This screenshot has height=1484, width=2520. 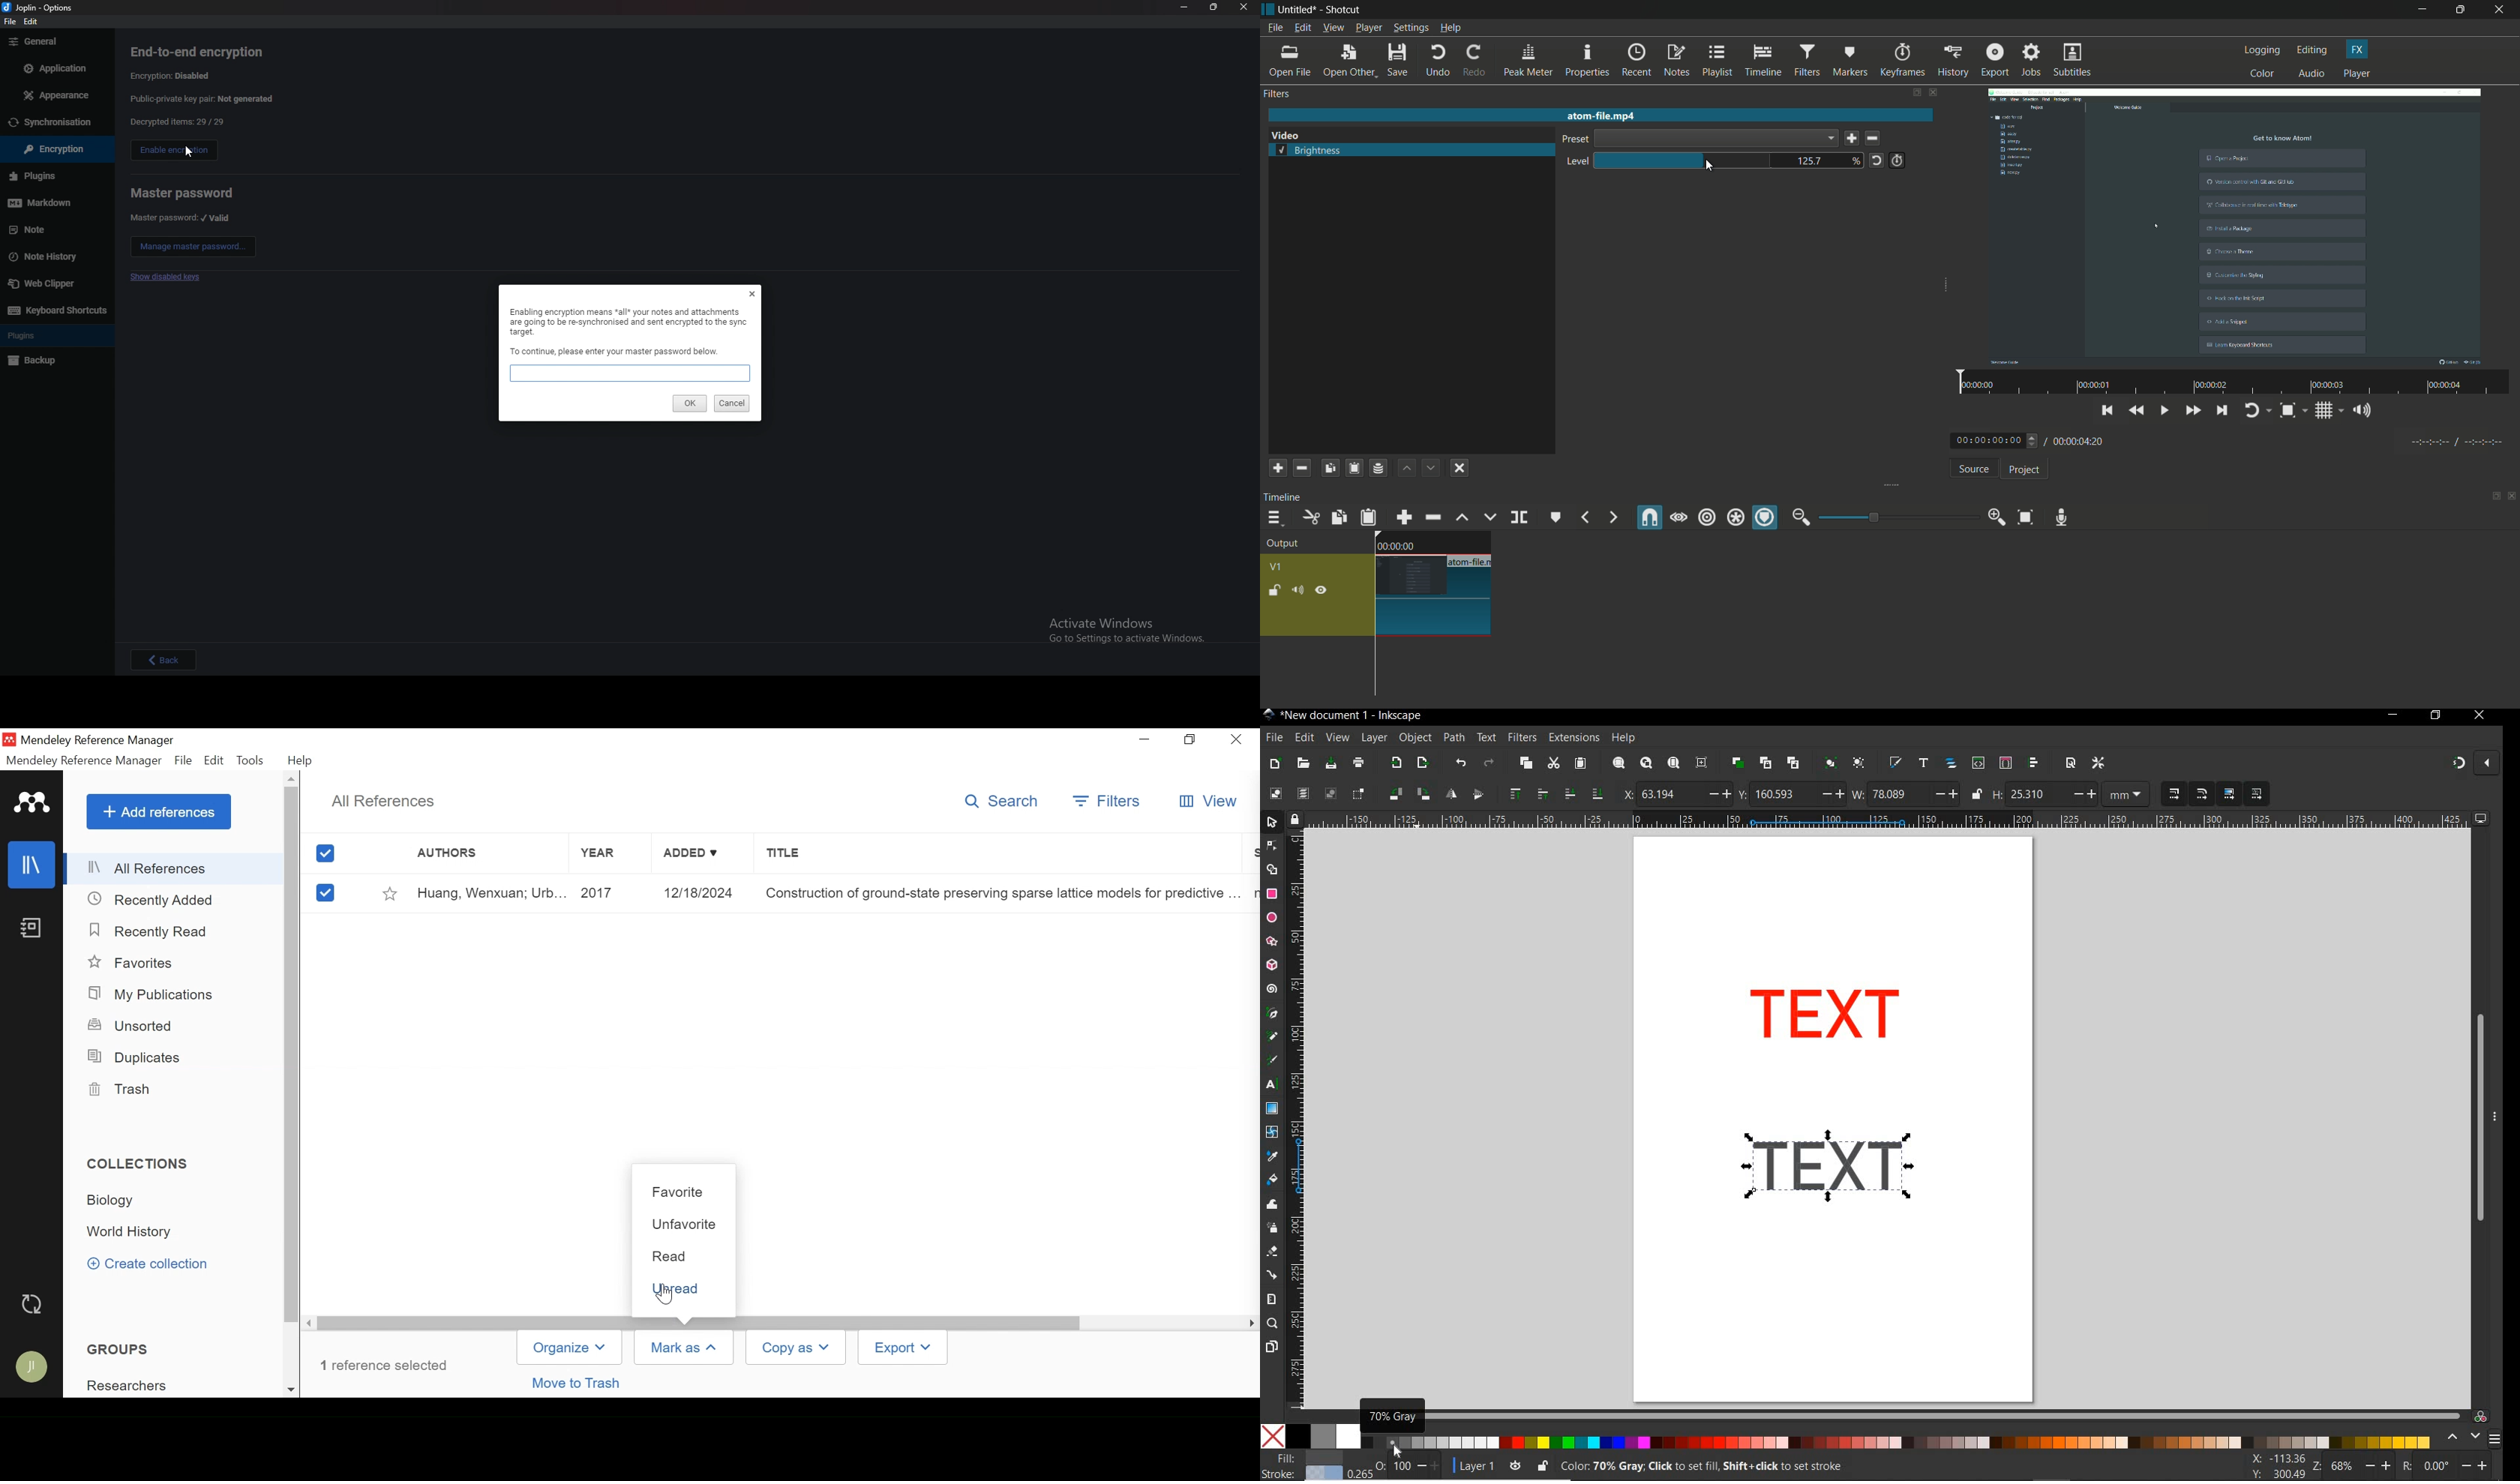 What do you see at coordinates (325, 893) in the screenshot?
I see `(un)select` at bounding box center [325, 893].